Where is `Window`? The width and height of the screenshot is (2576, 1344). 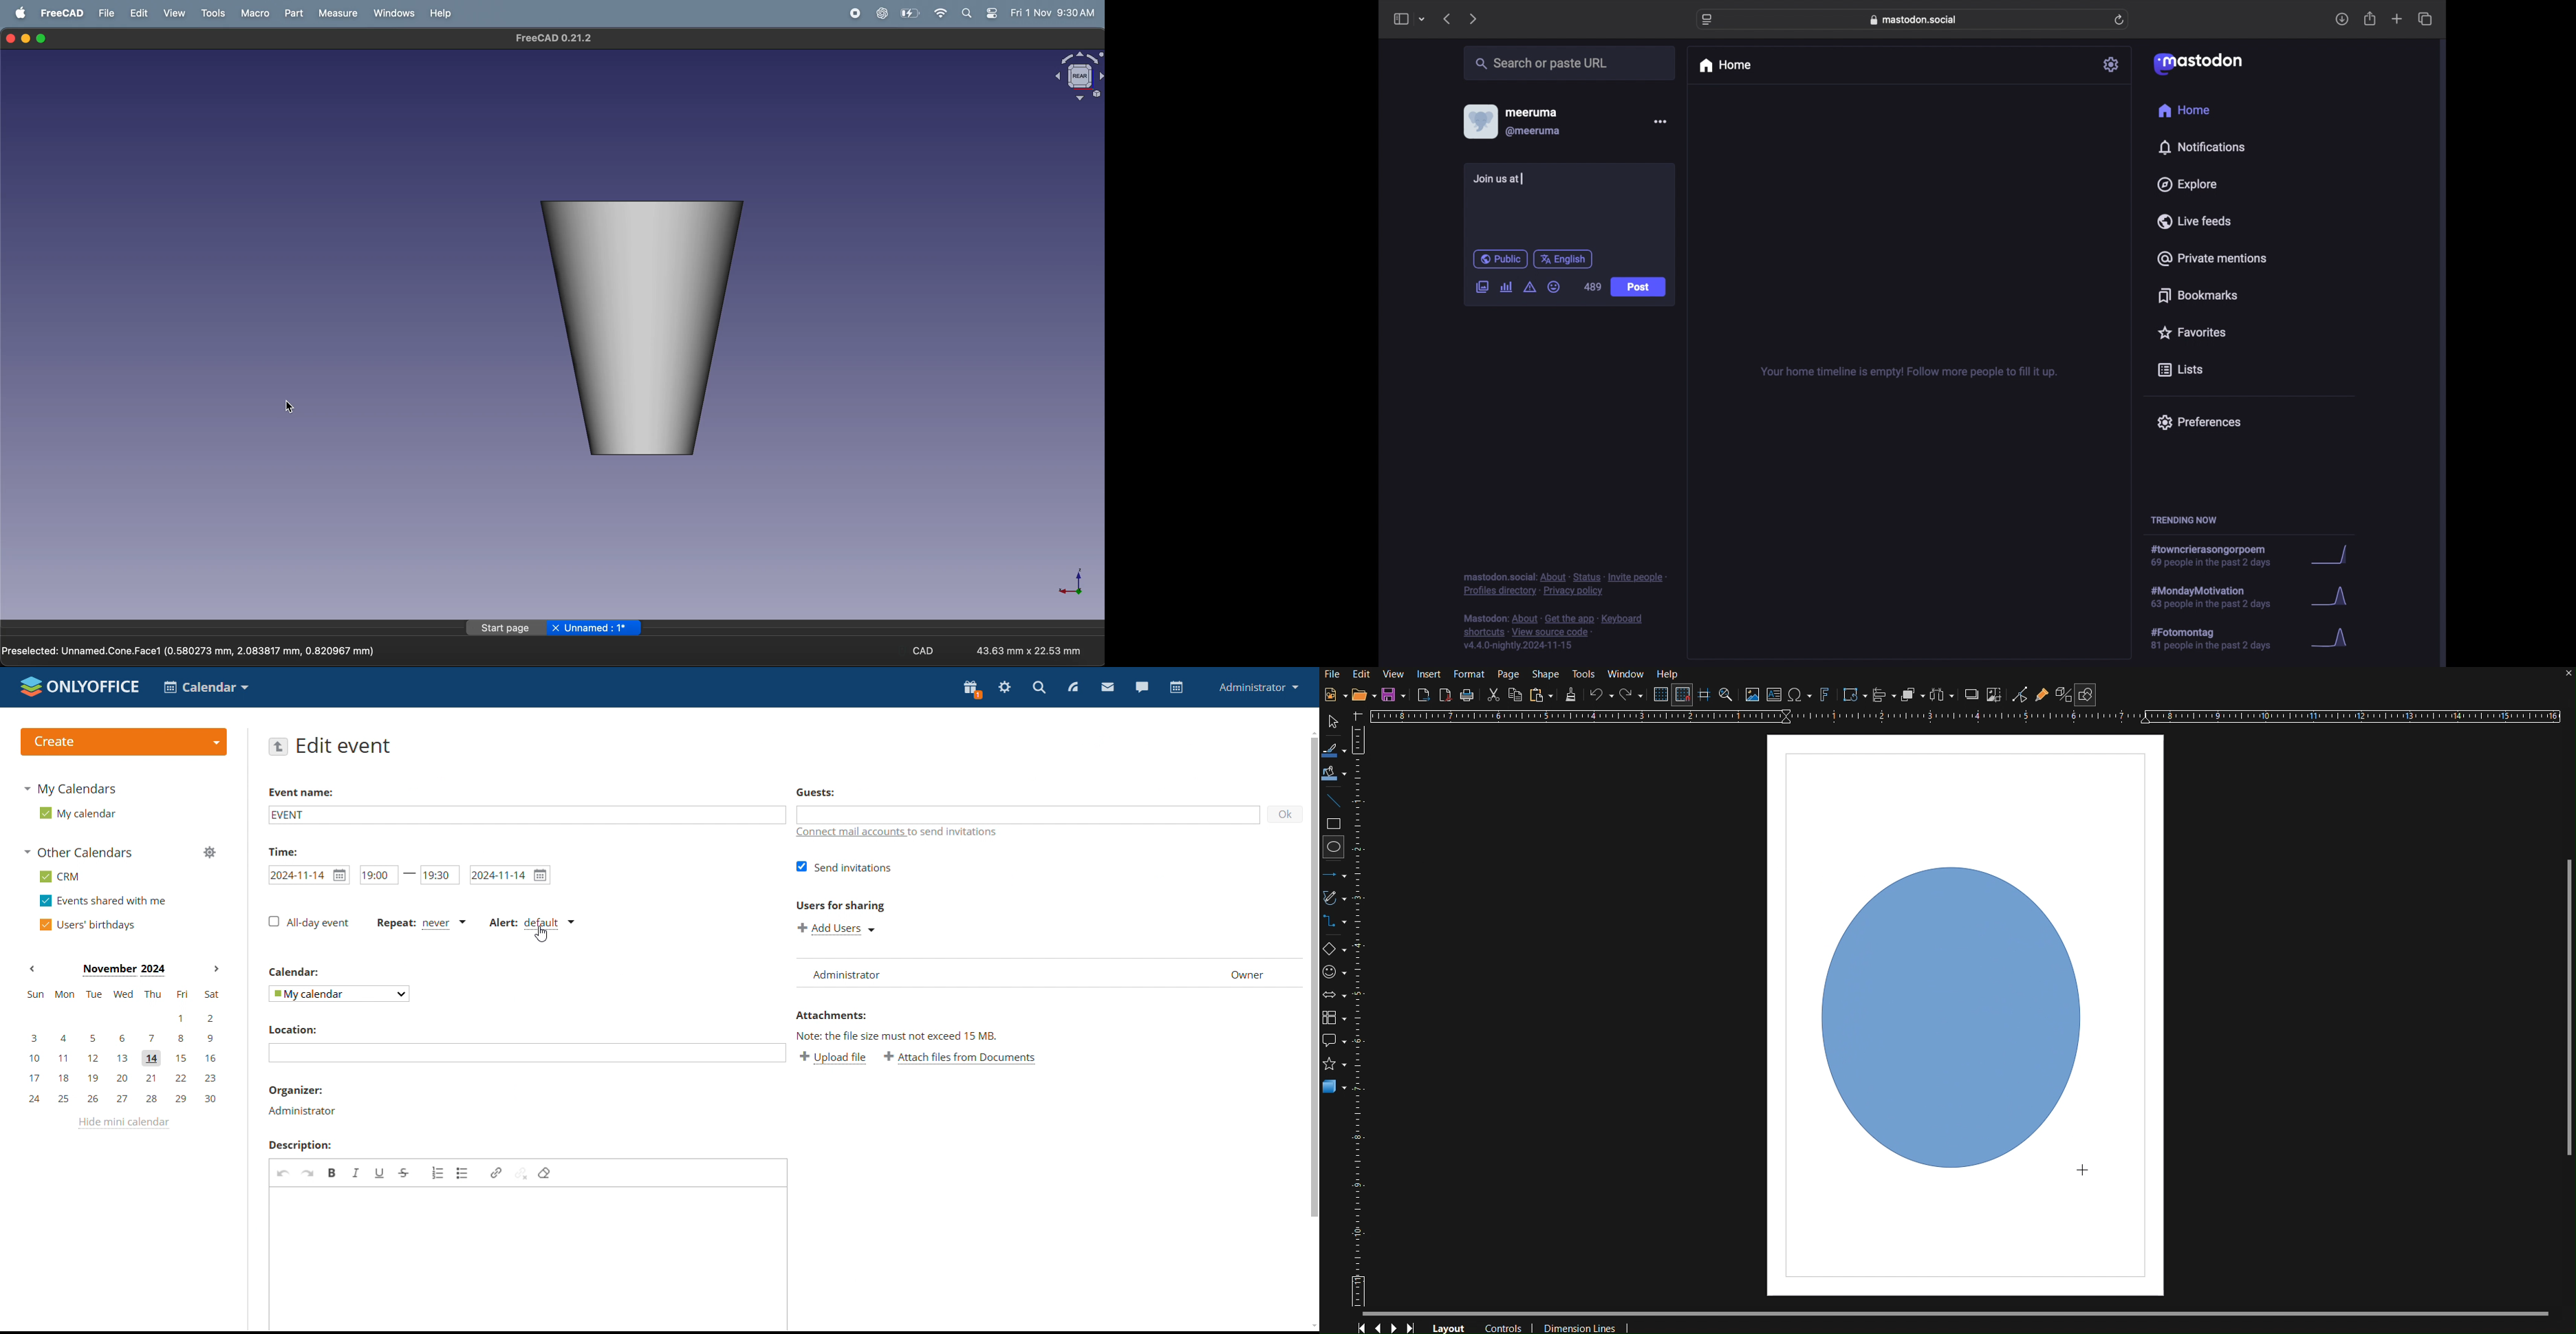
Window is located at coordinates (1629, 676).